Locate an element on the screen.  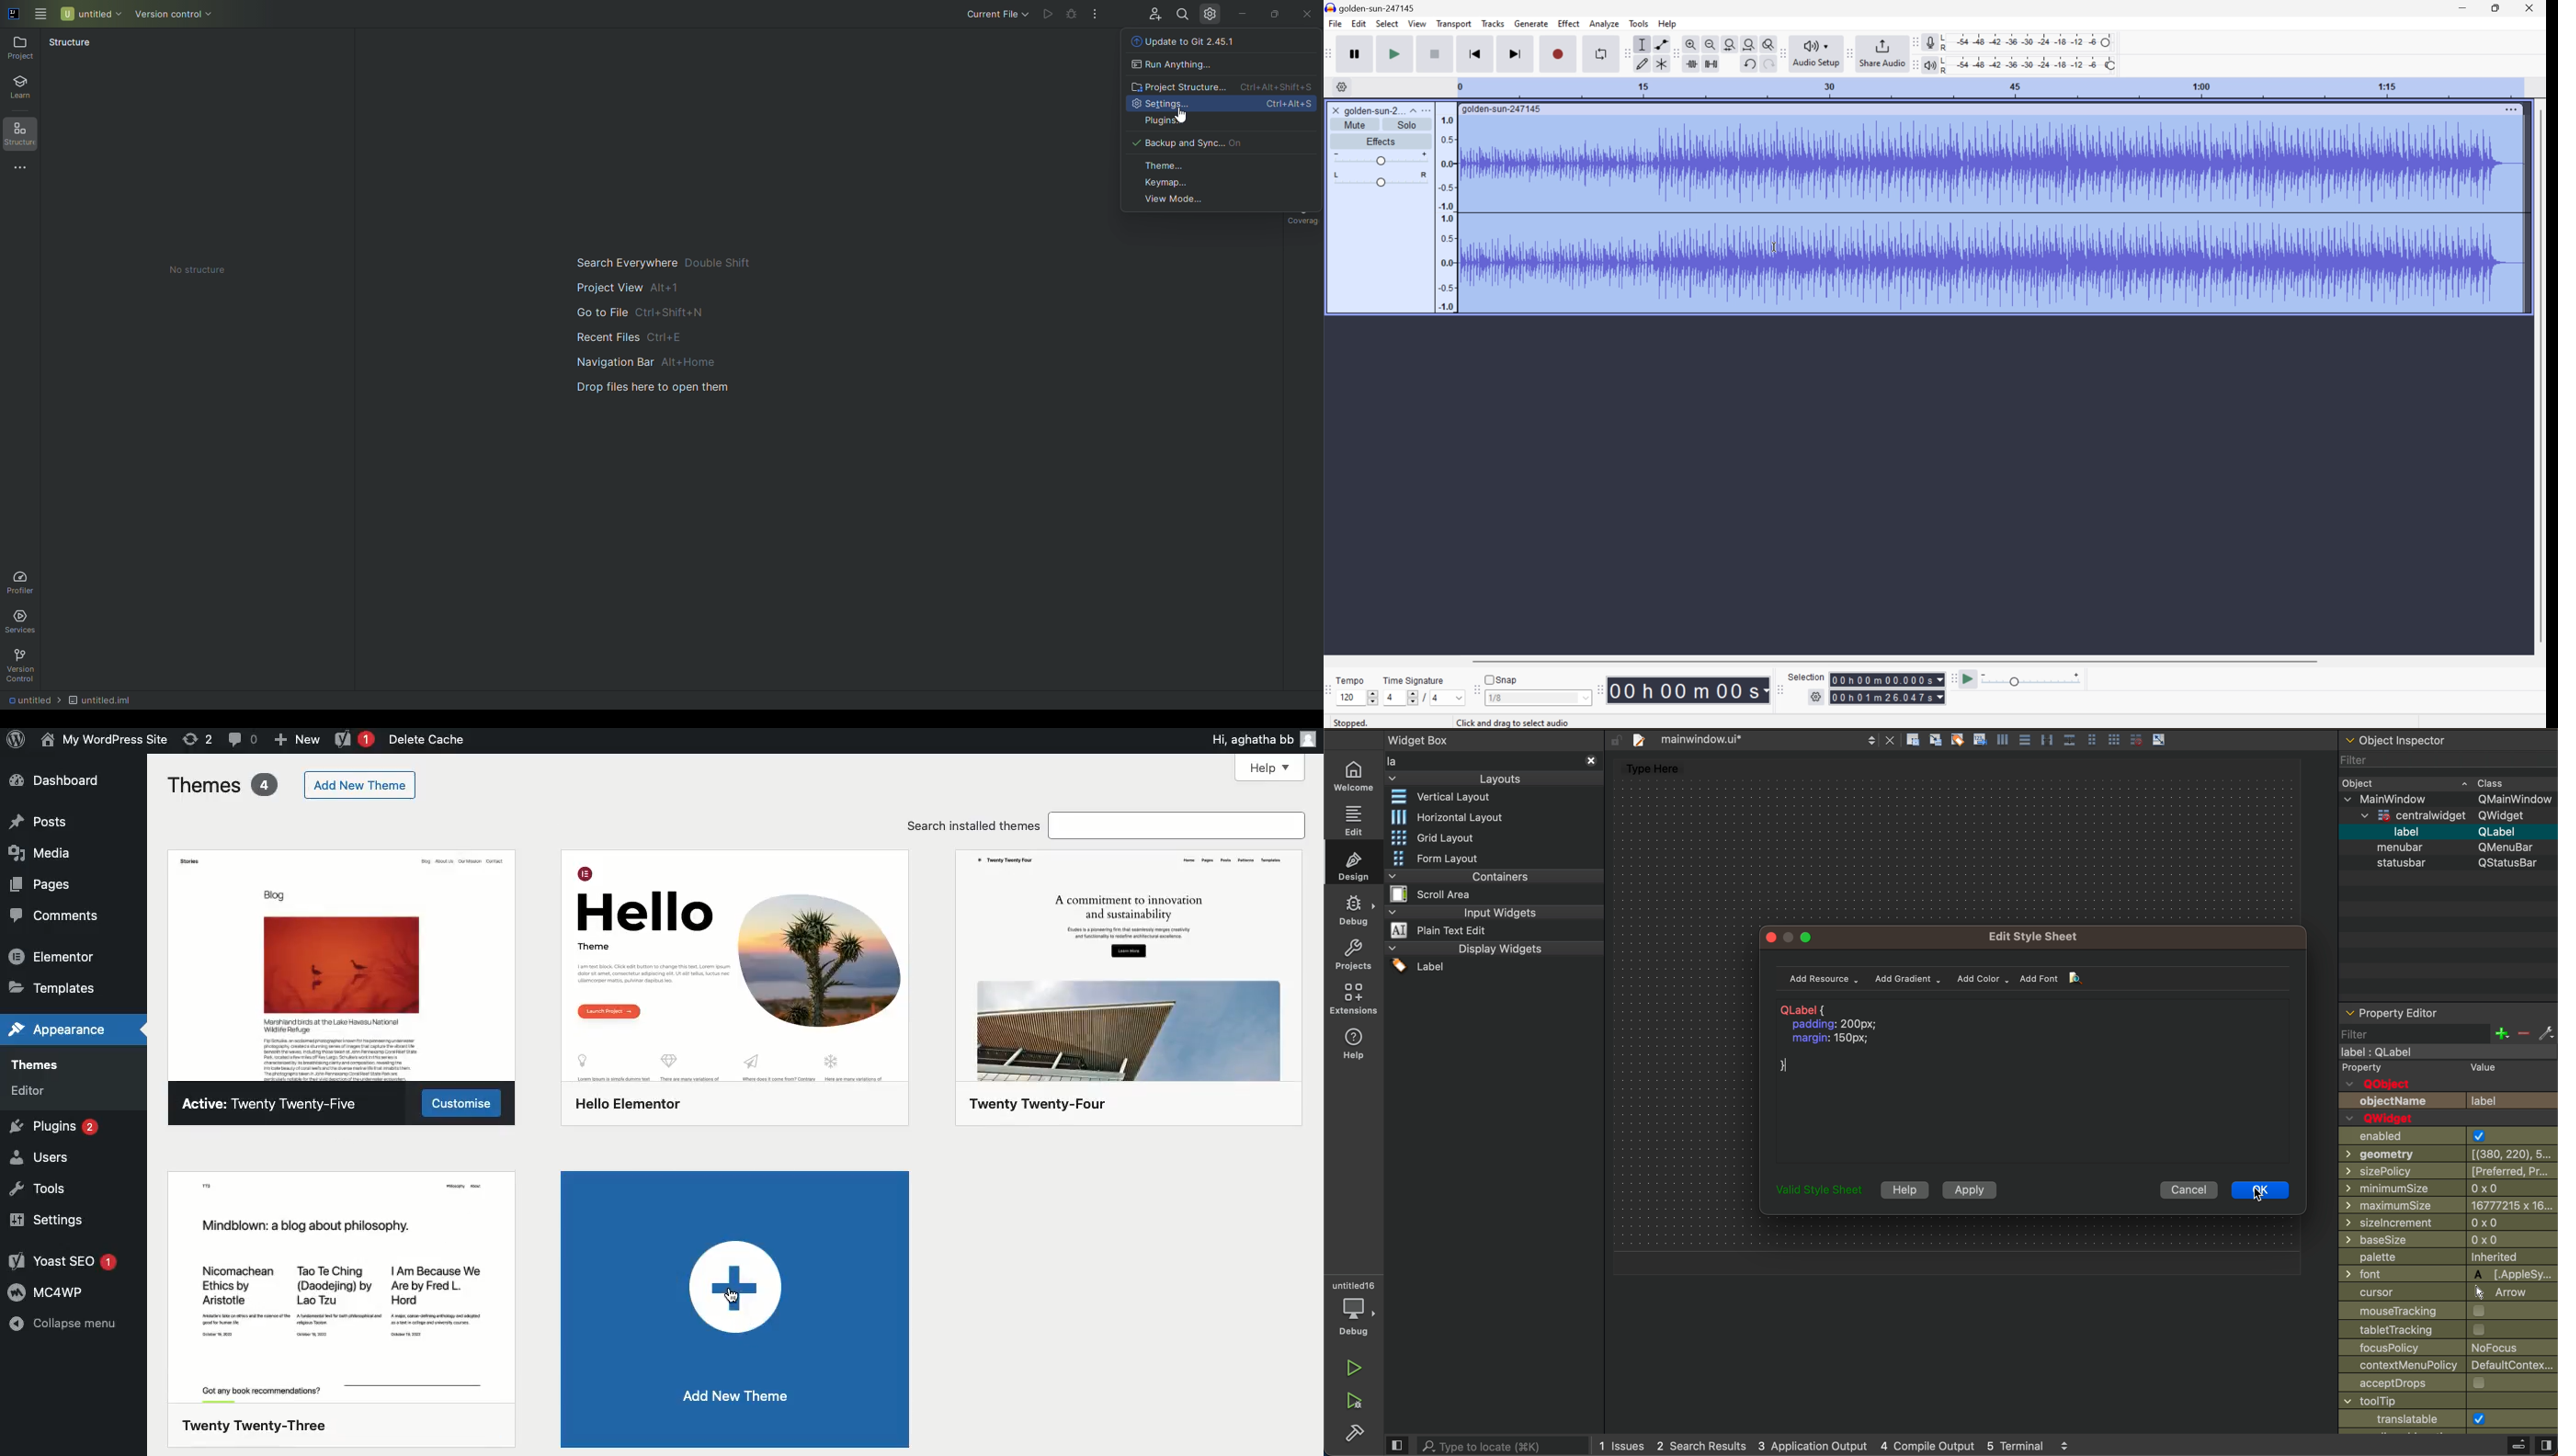
add color is located at coordinates (1985, 978).